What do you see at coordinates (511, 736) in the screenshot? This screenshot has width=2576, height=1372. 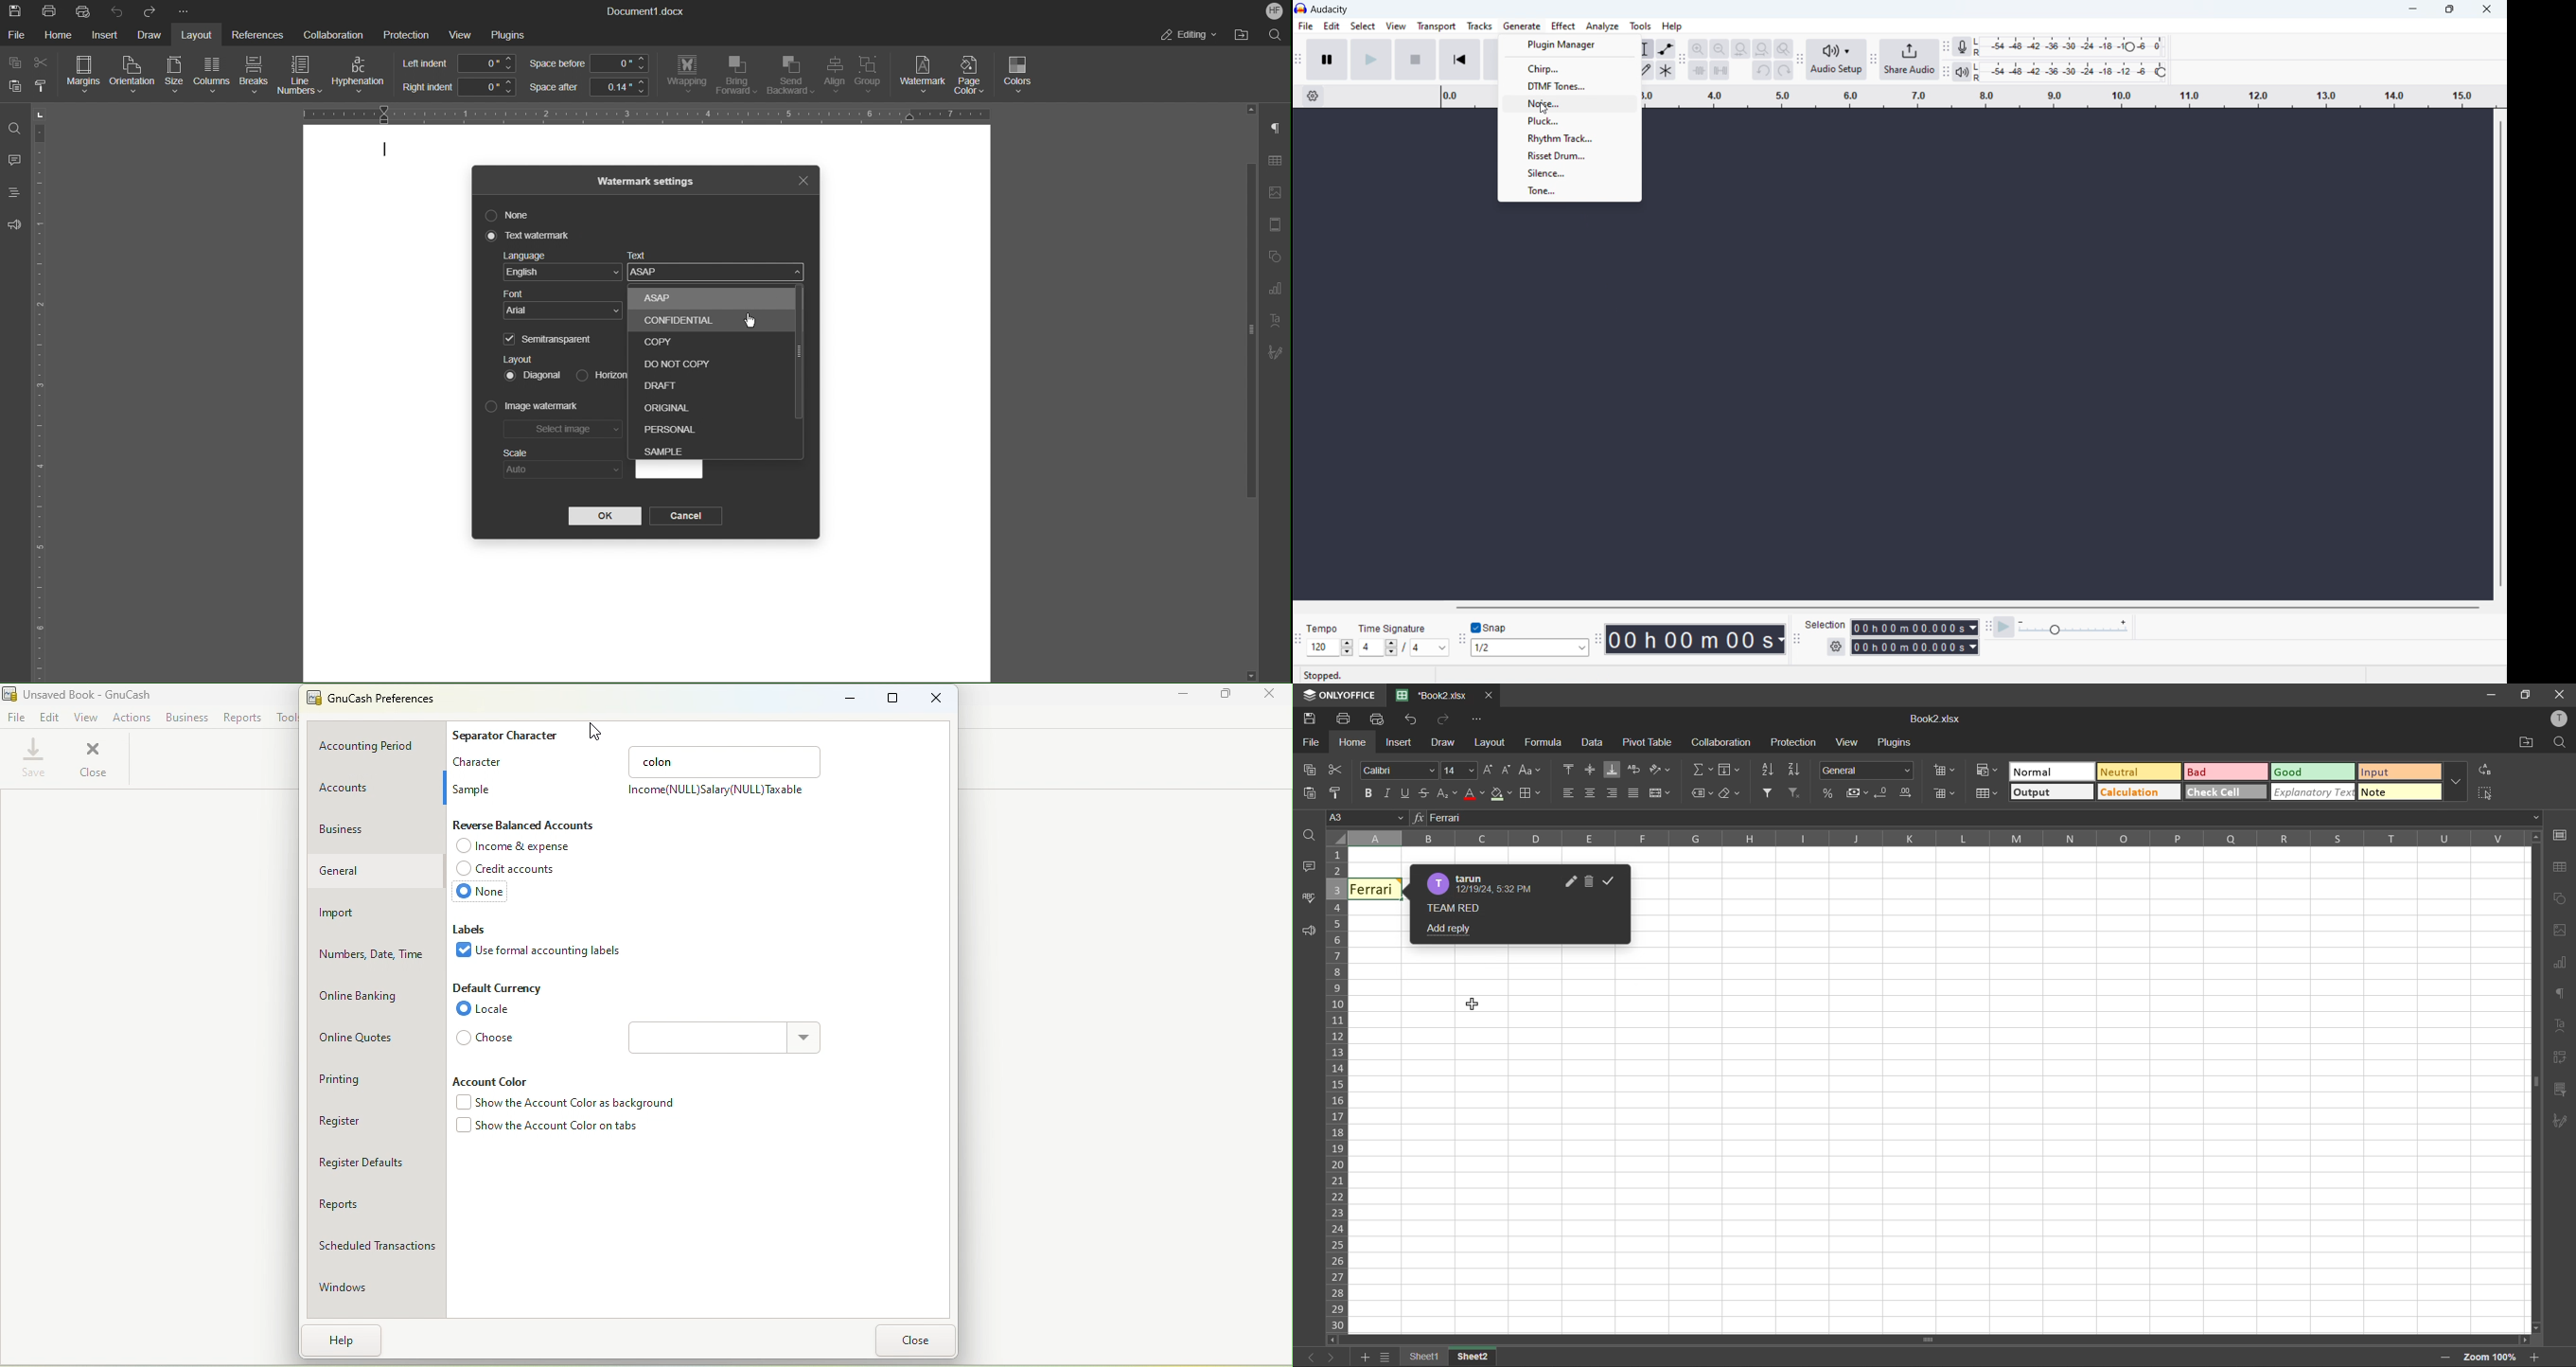 I see `Separate character` at bounding box center [511, 736].